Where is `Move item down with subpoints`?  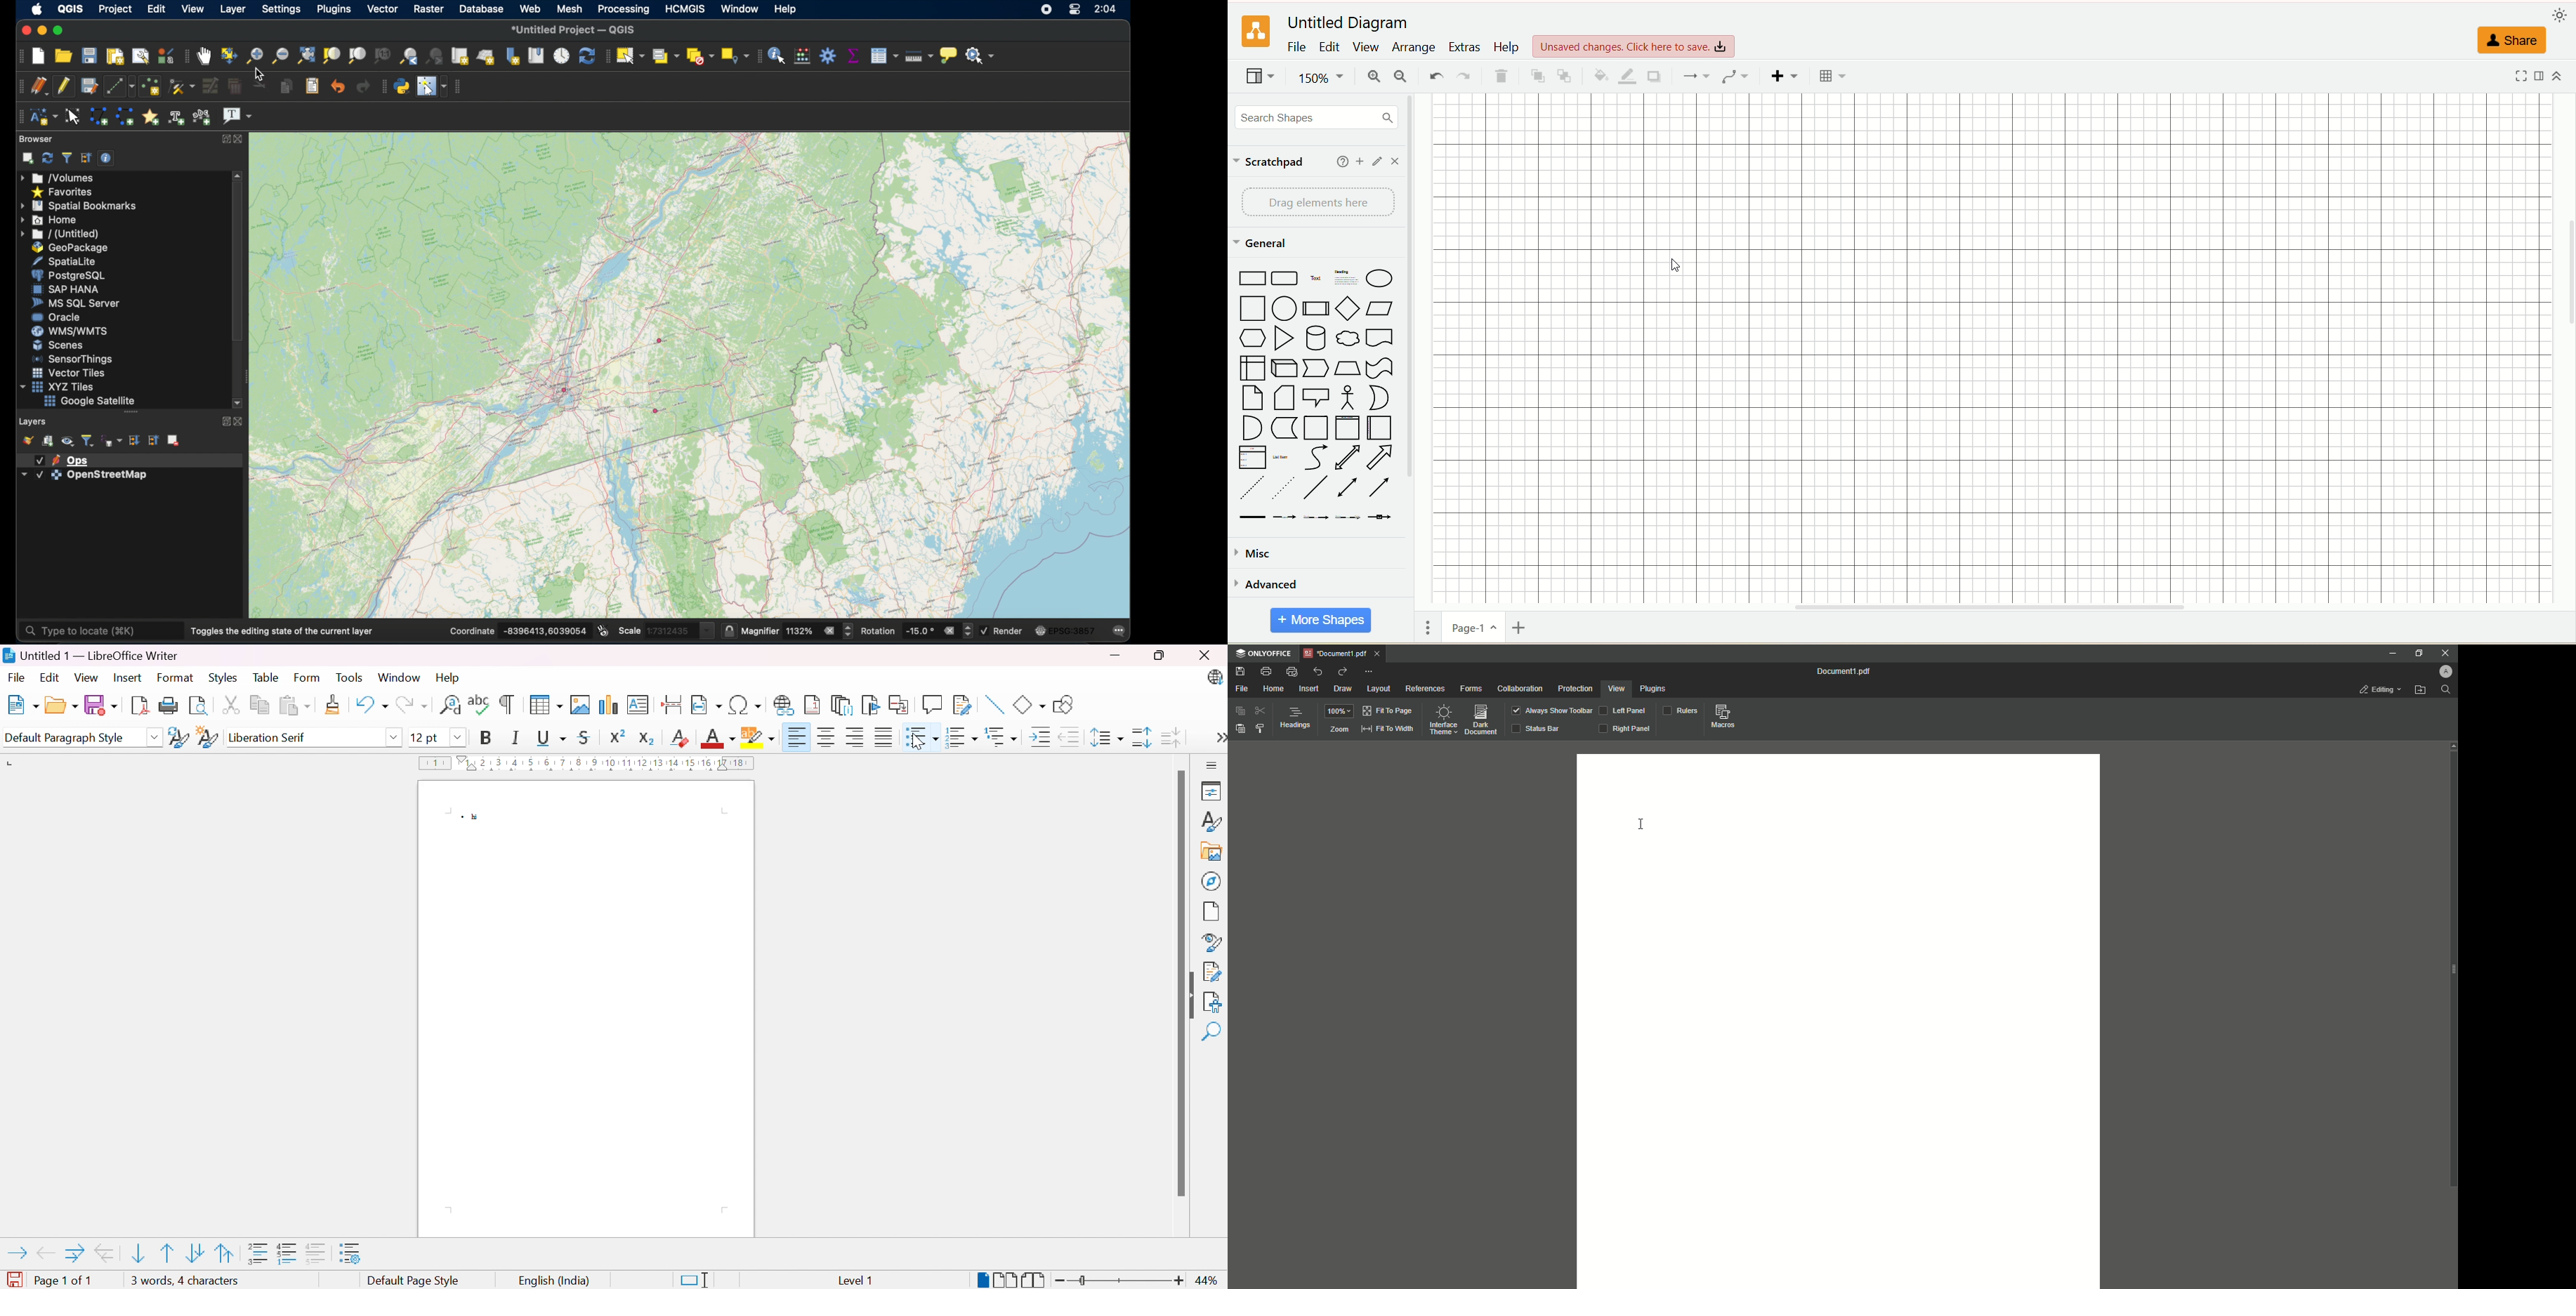 Move item down with subpoints is located at coordinates (194, 1253).